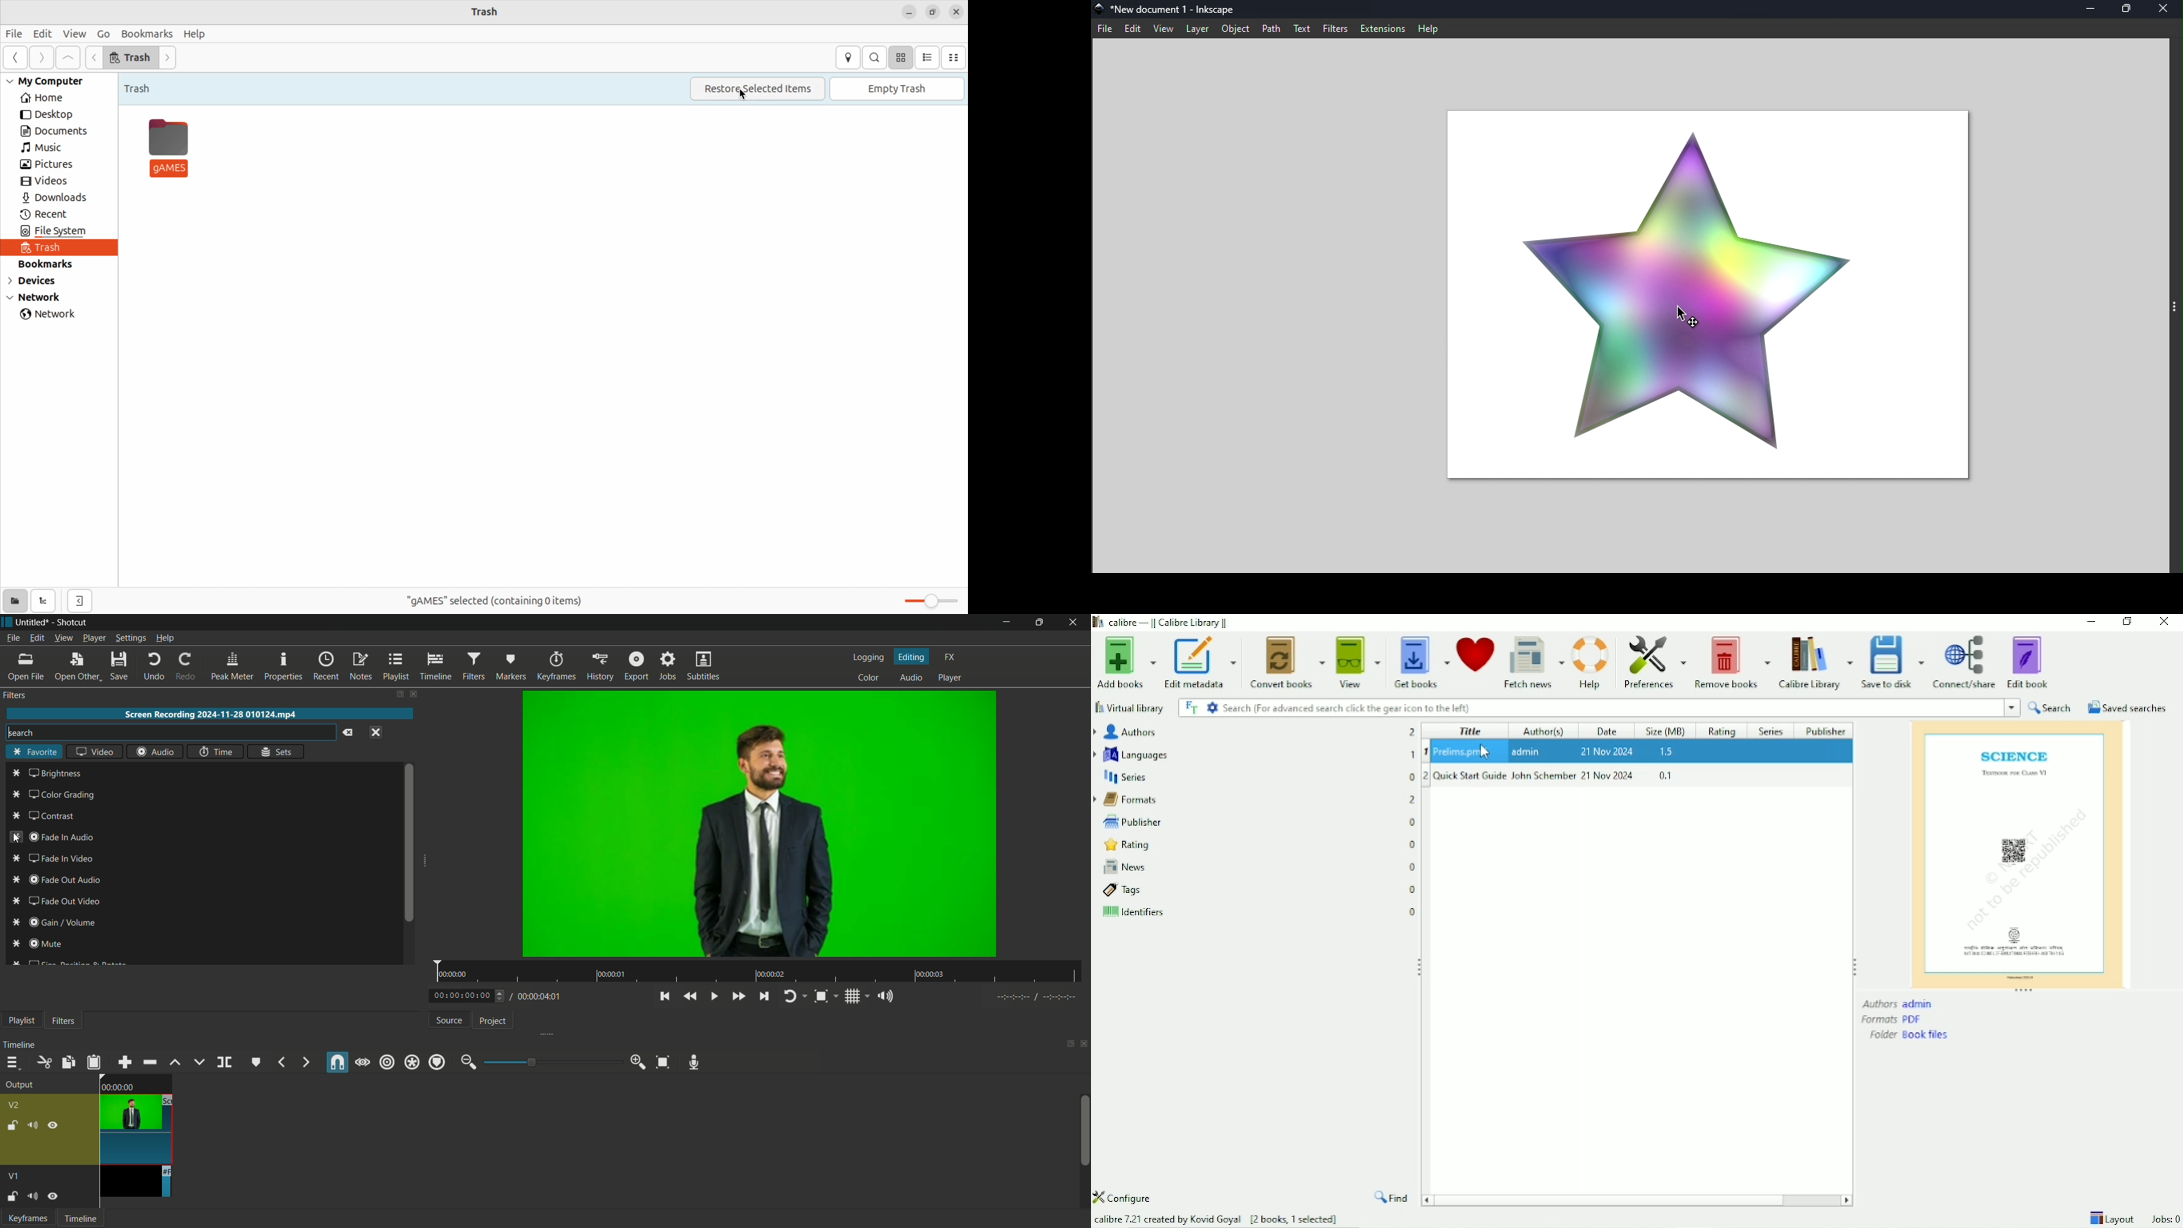 This screenshot has height=1232, width=2184. Describe the element at coordinates (69, 232) in the screenshot. I see `file system` at that location.